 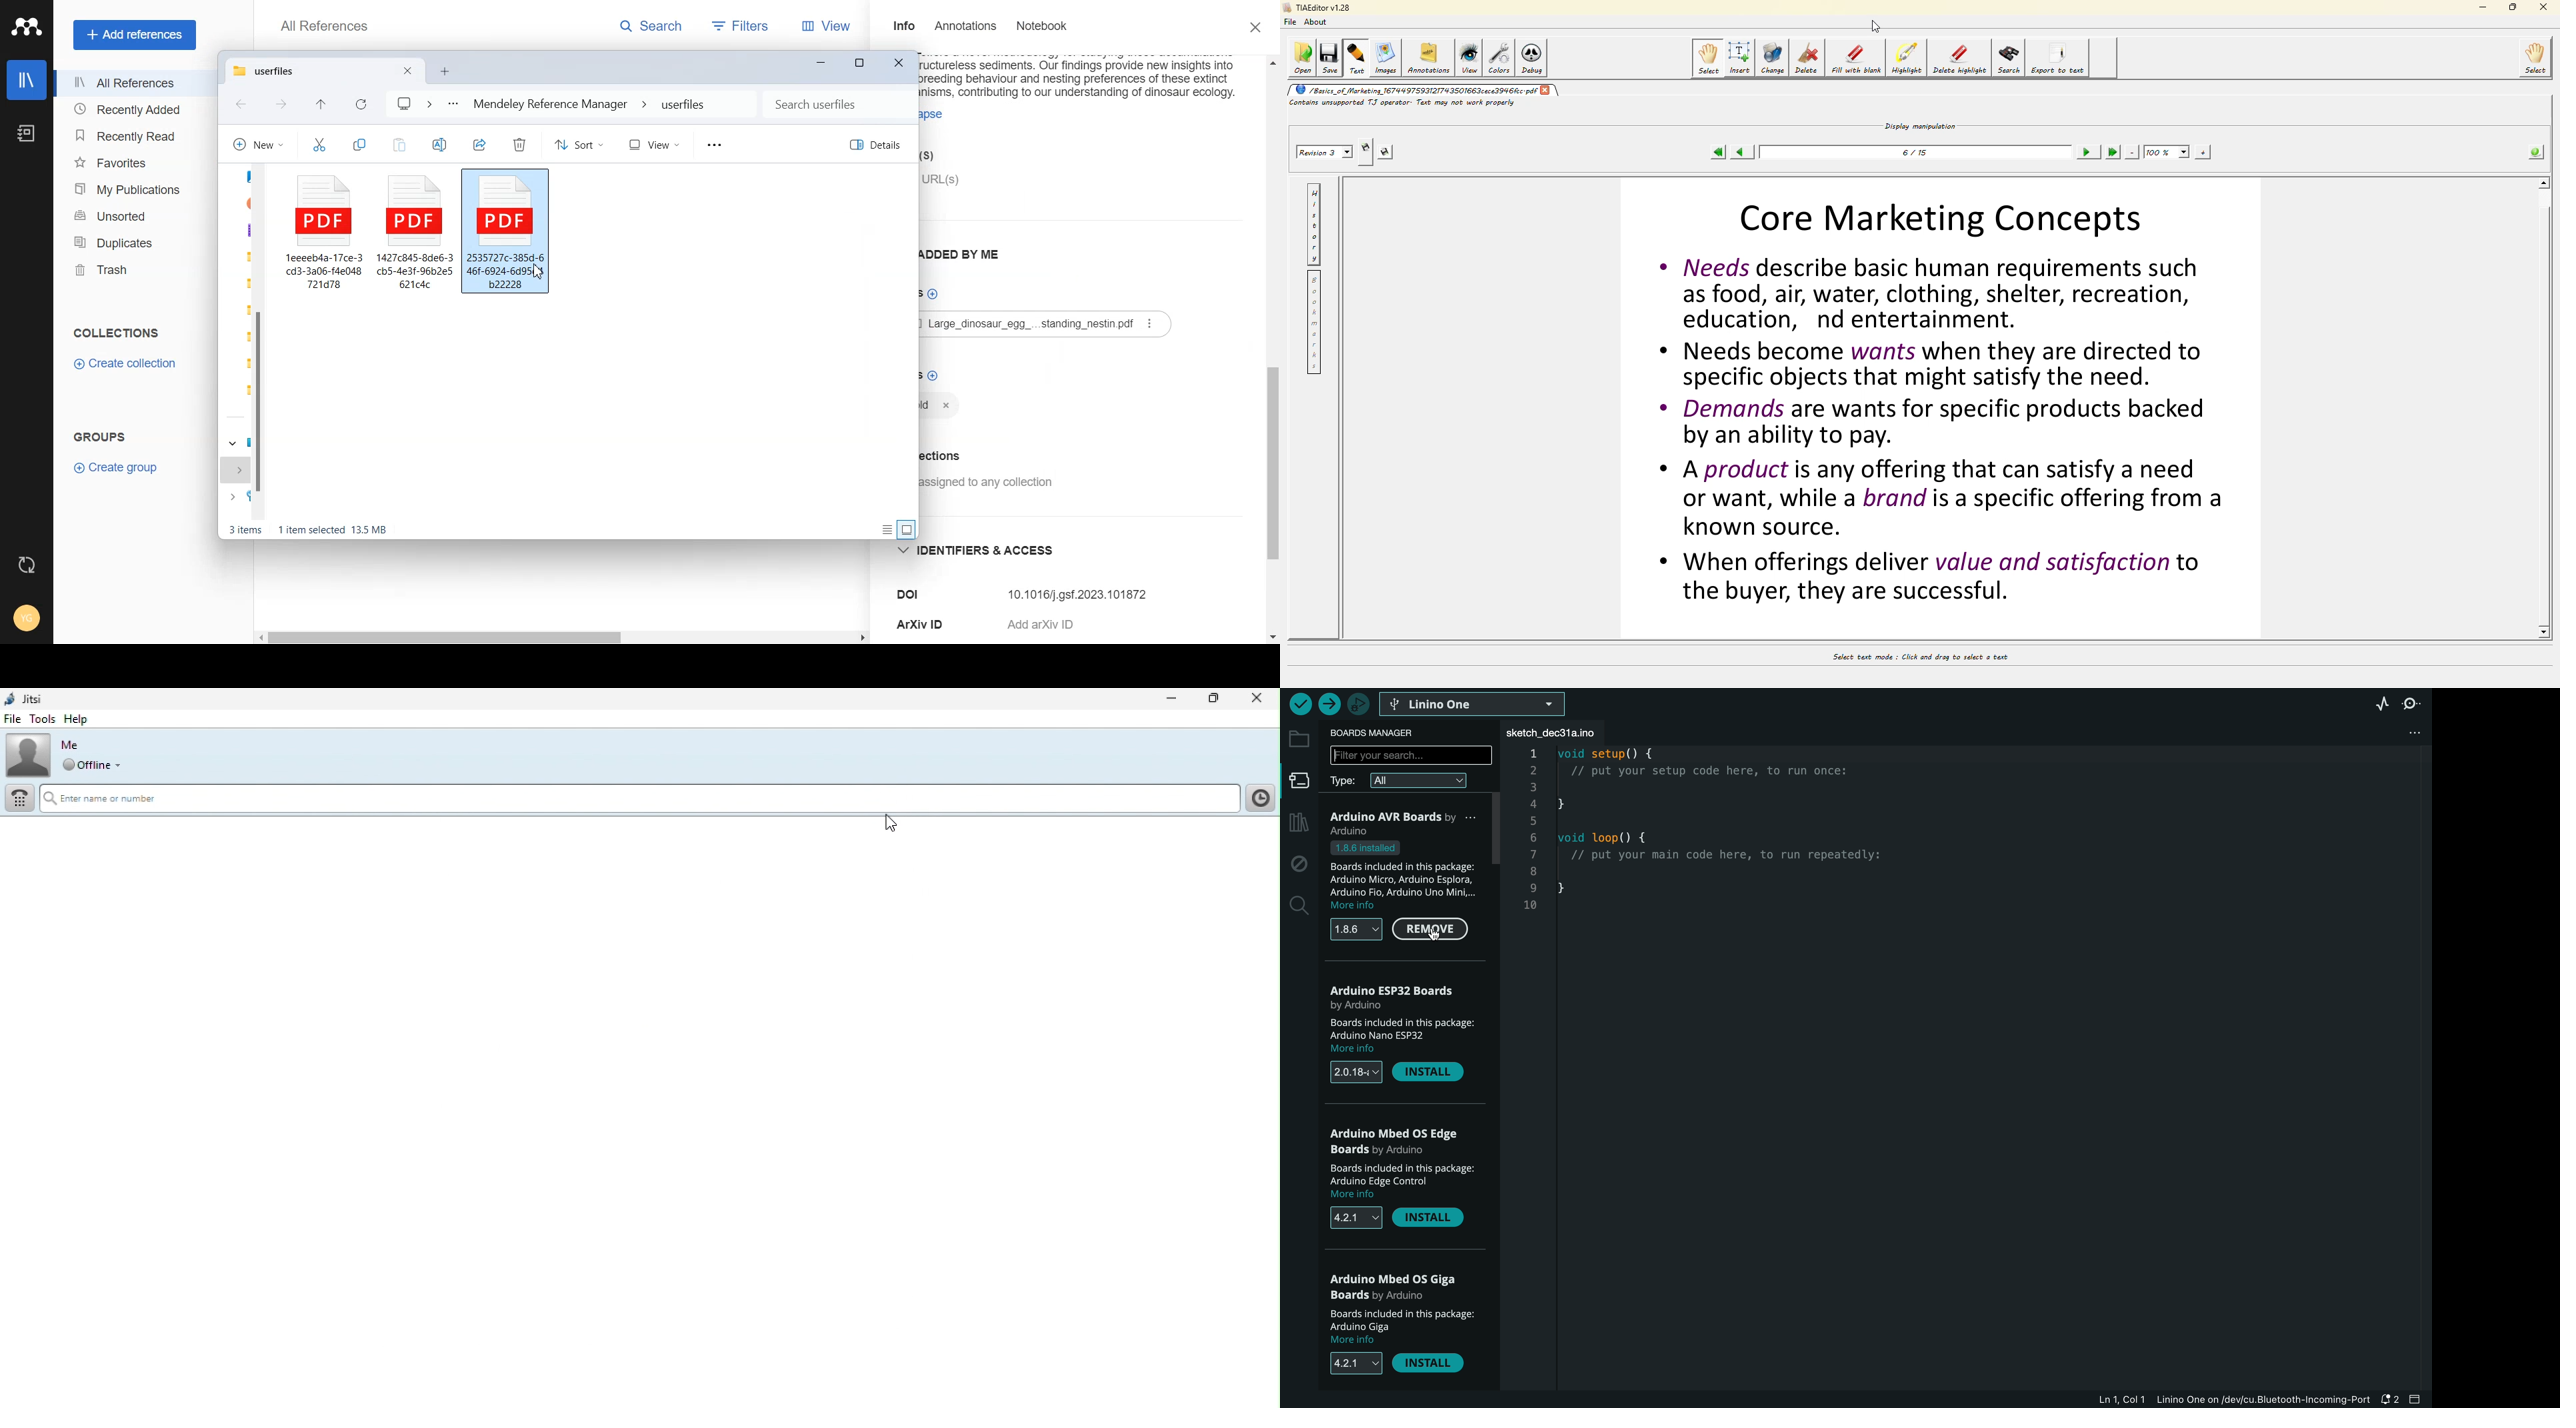 What do you see at coordinates (136, 161) in the screenshot?
I see `Favorites` at bounding box center [136, 161].